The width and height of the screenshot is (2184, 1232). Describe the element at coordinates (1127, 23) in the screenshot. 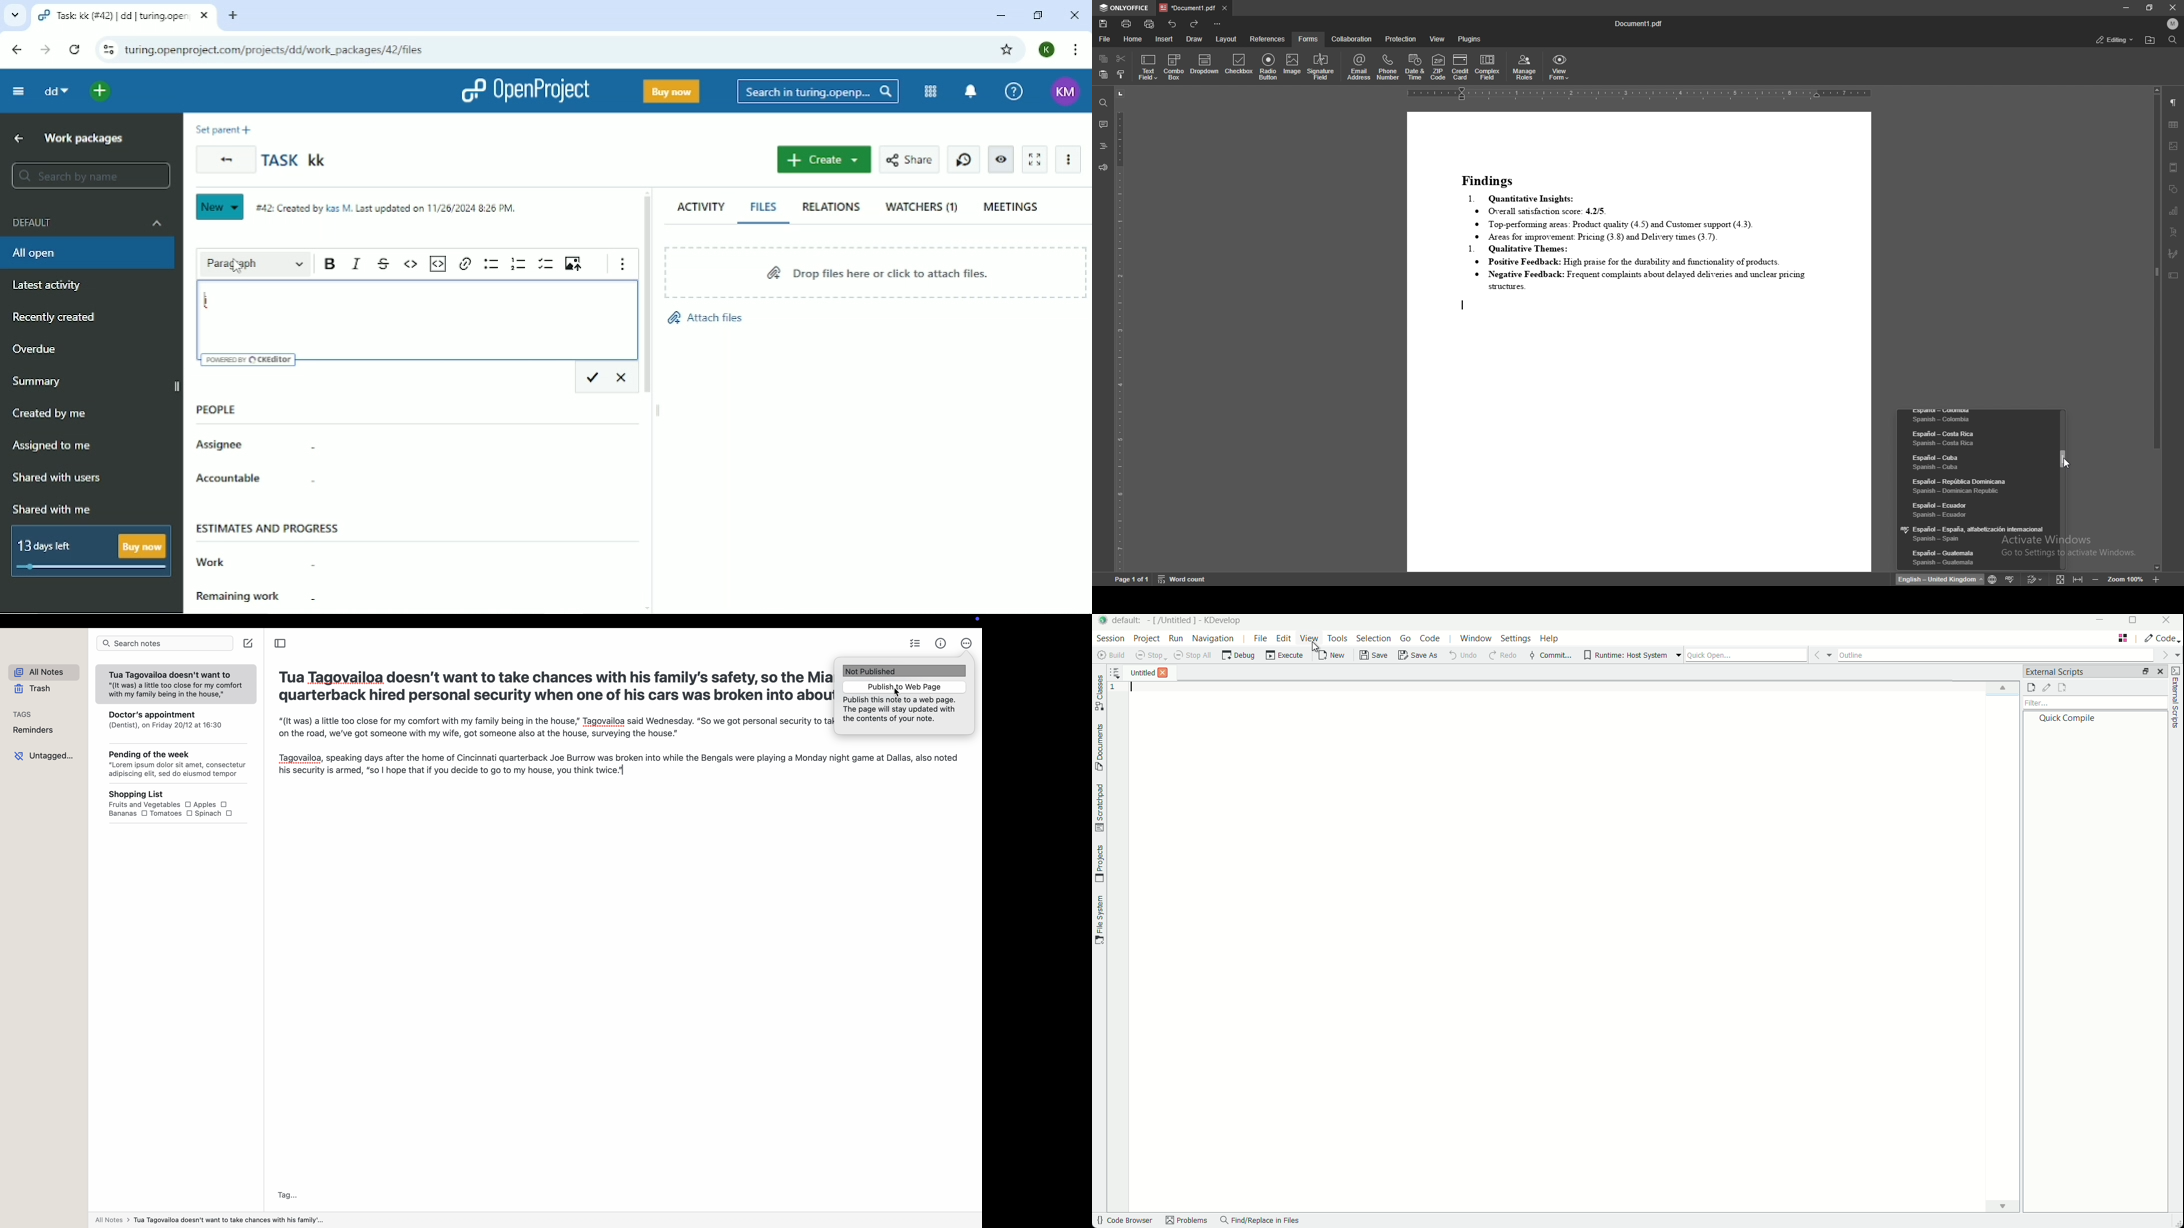

I see `print` at that location.